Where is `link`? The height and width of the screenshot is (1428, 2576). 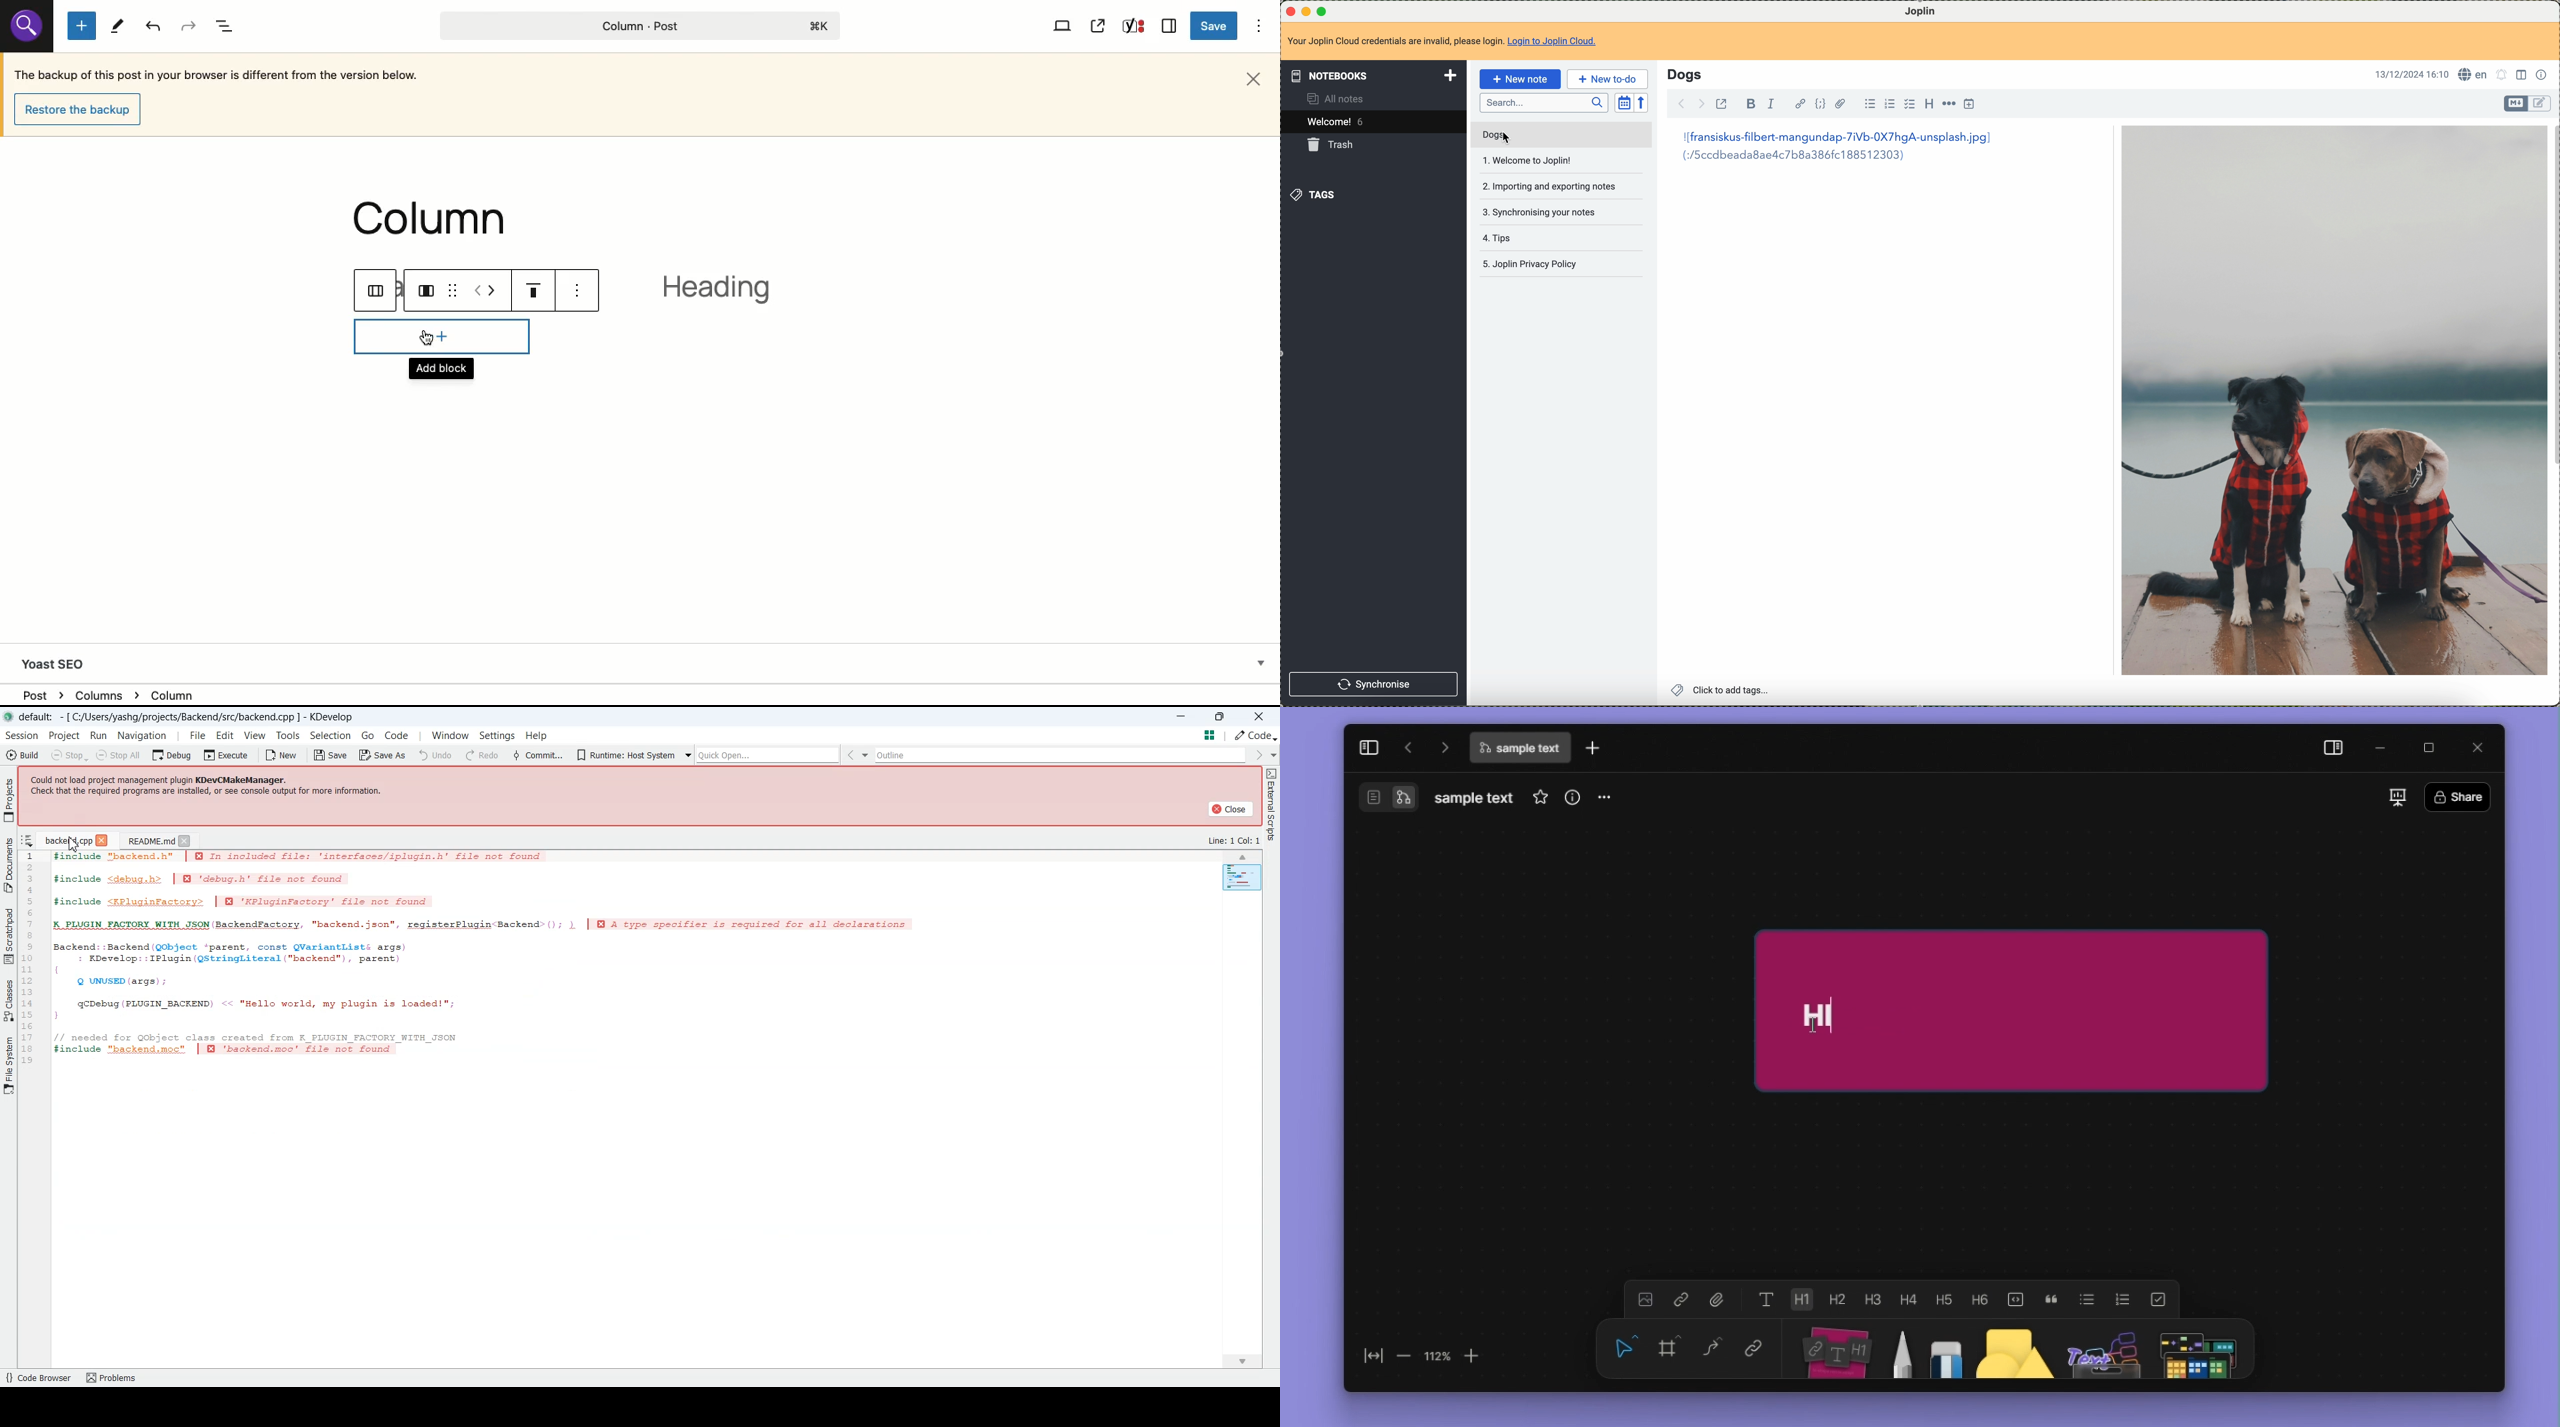
link is located at coordinates (1681, 1299).